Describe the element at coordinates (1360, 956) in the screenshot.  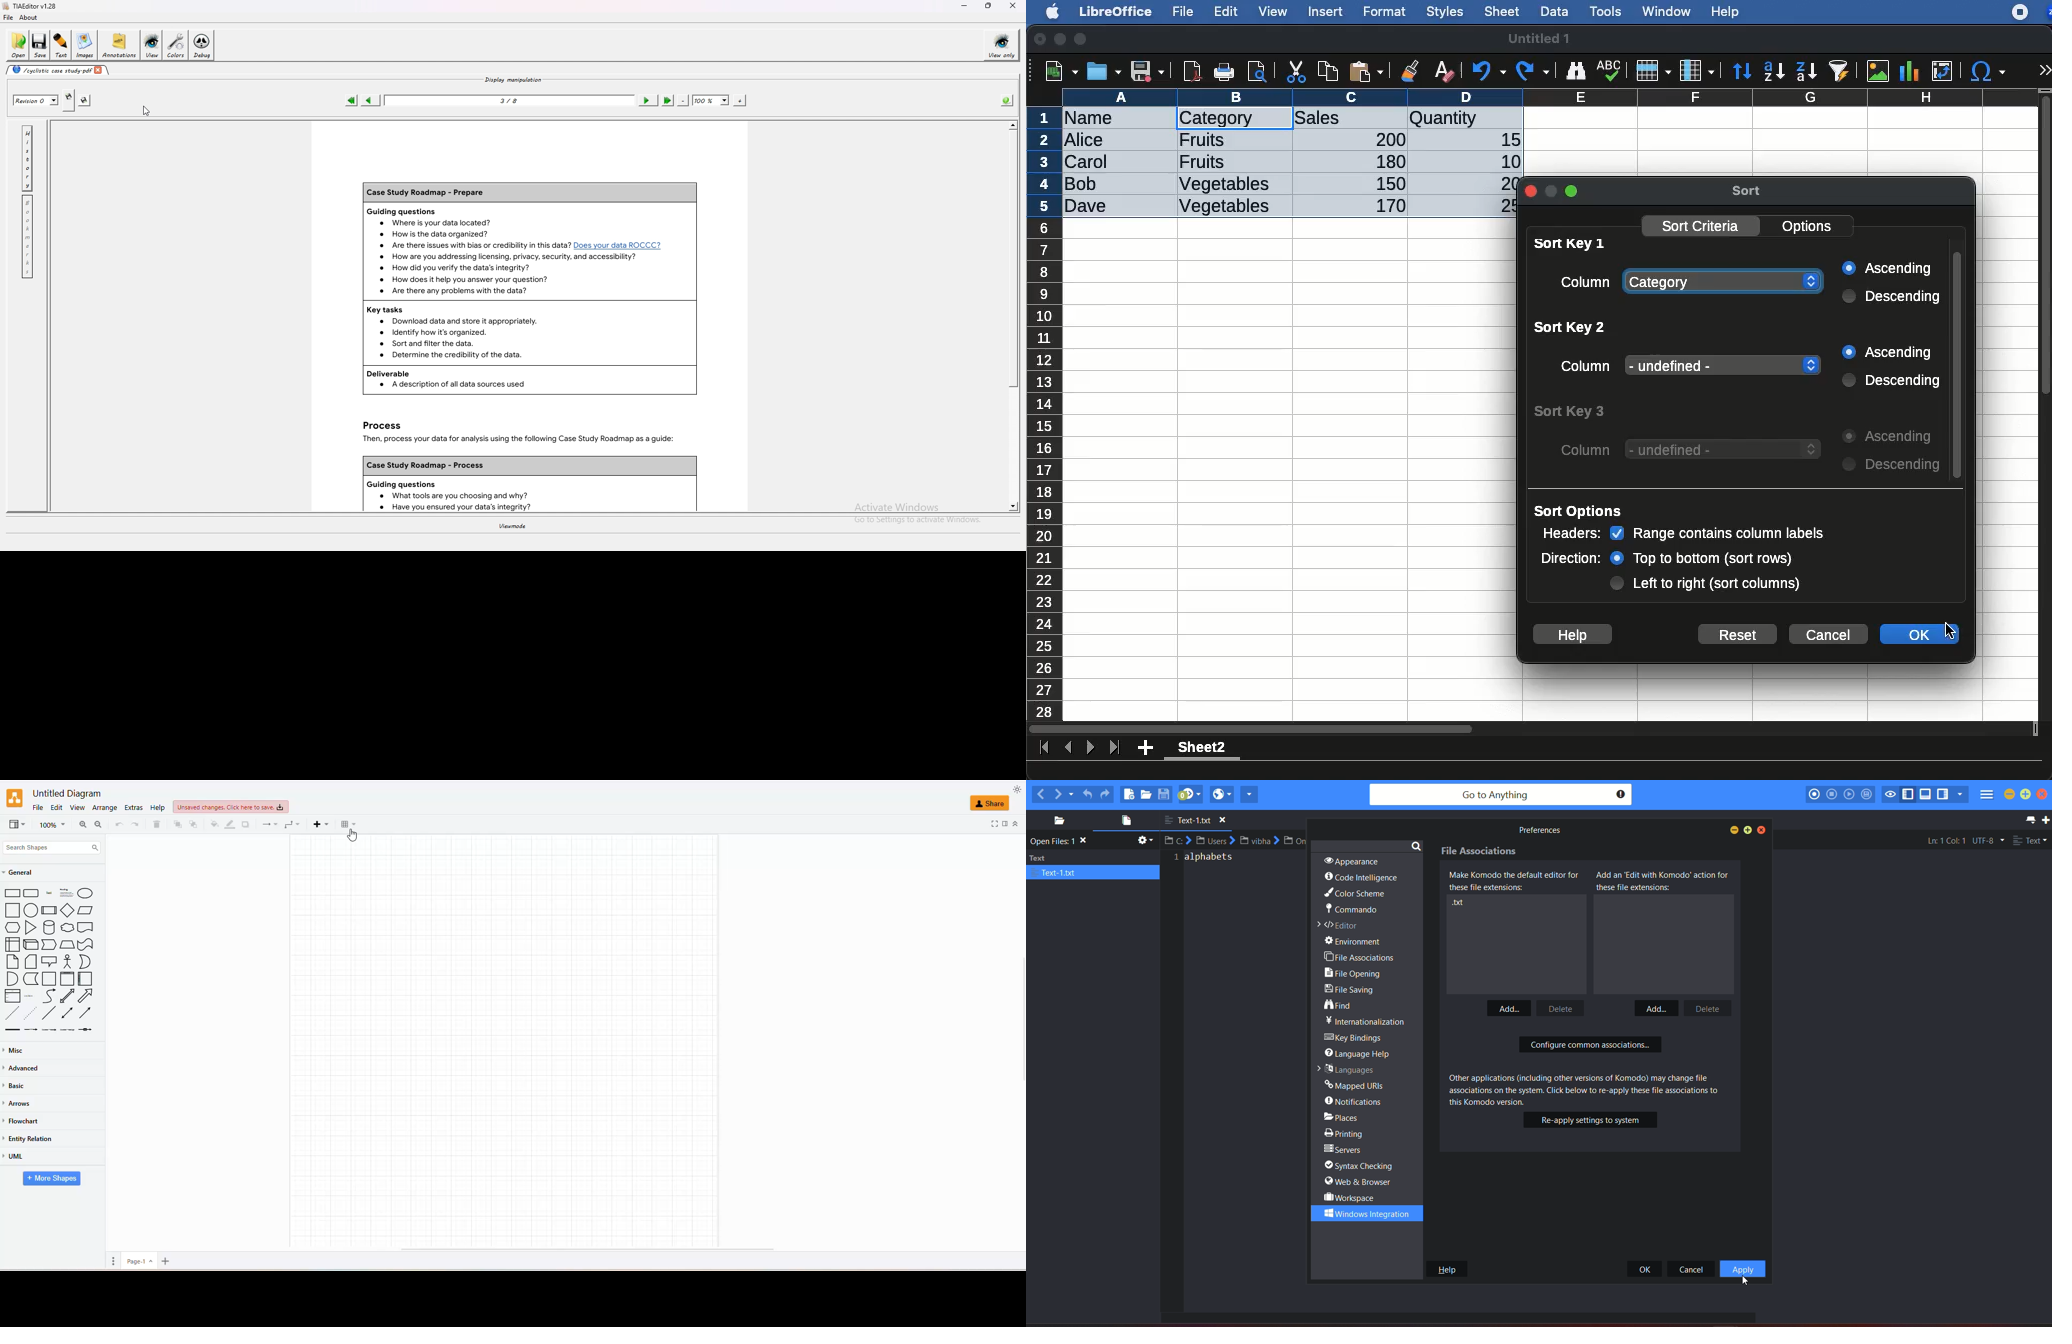
I see `file associations` at that location.